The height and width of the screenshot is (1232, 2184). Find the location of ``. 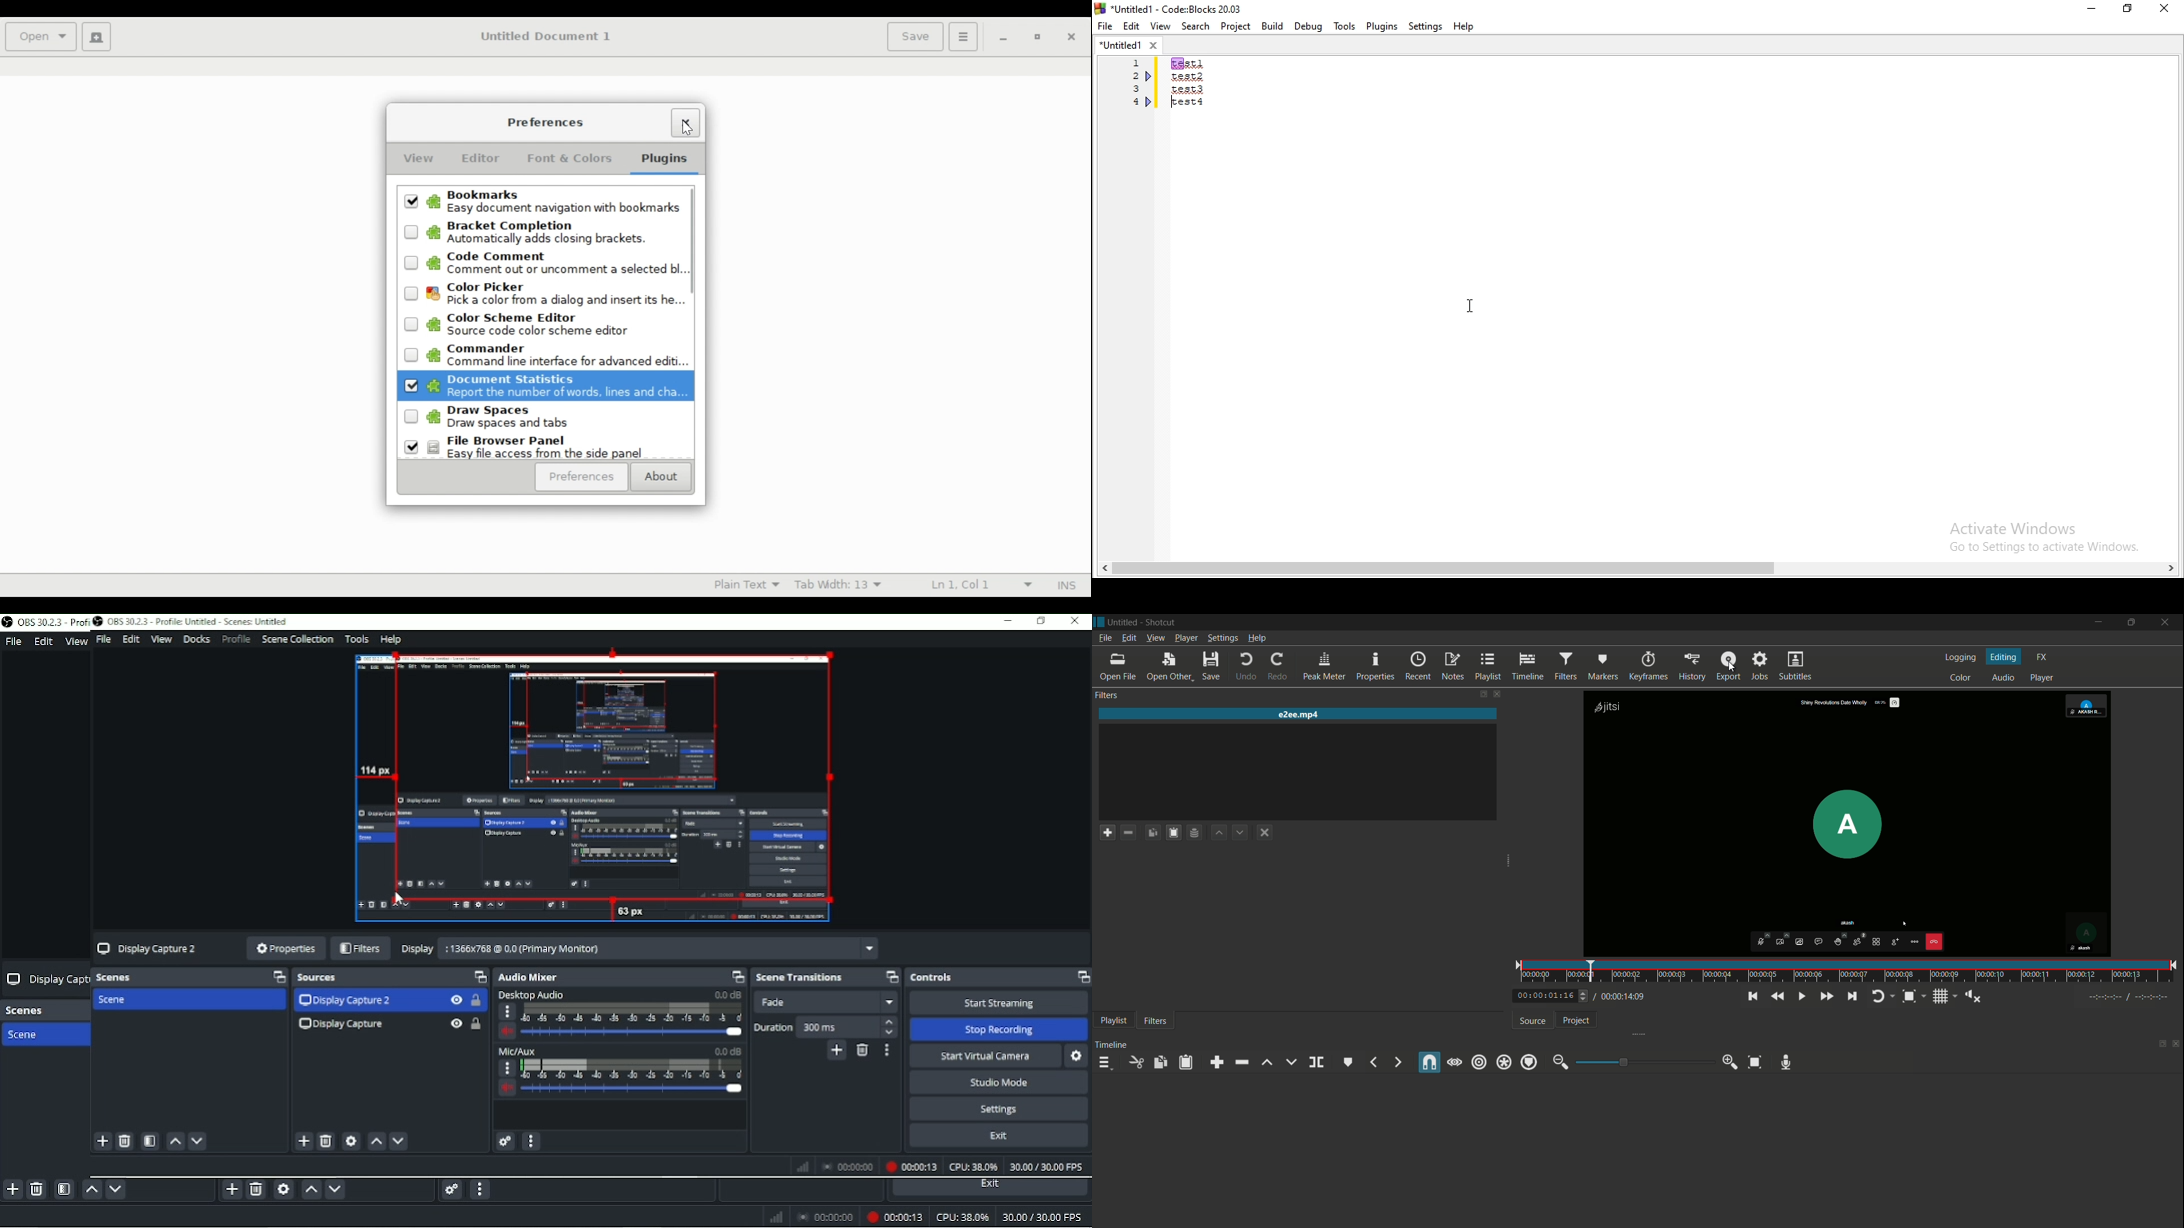

 is located at coordinates (1185, 637).